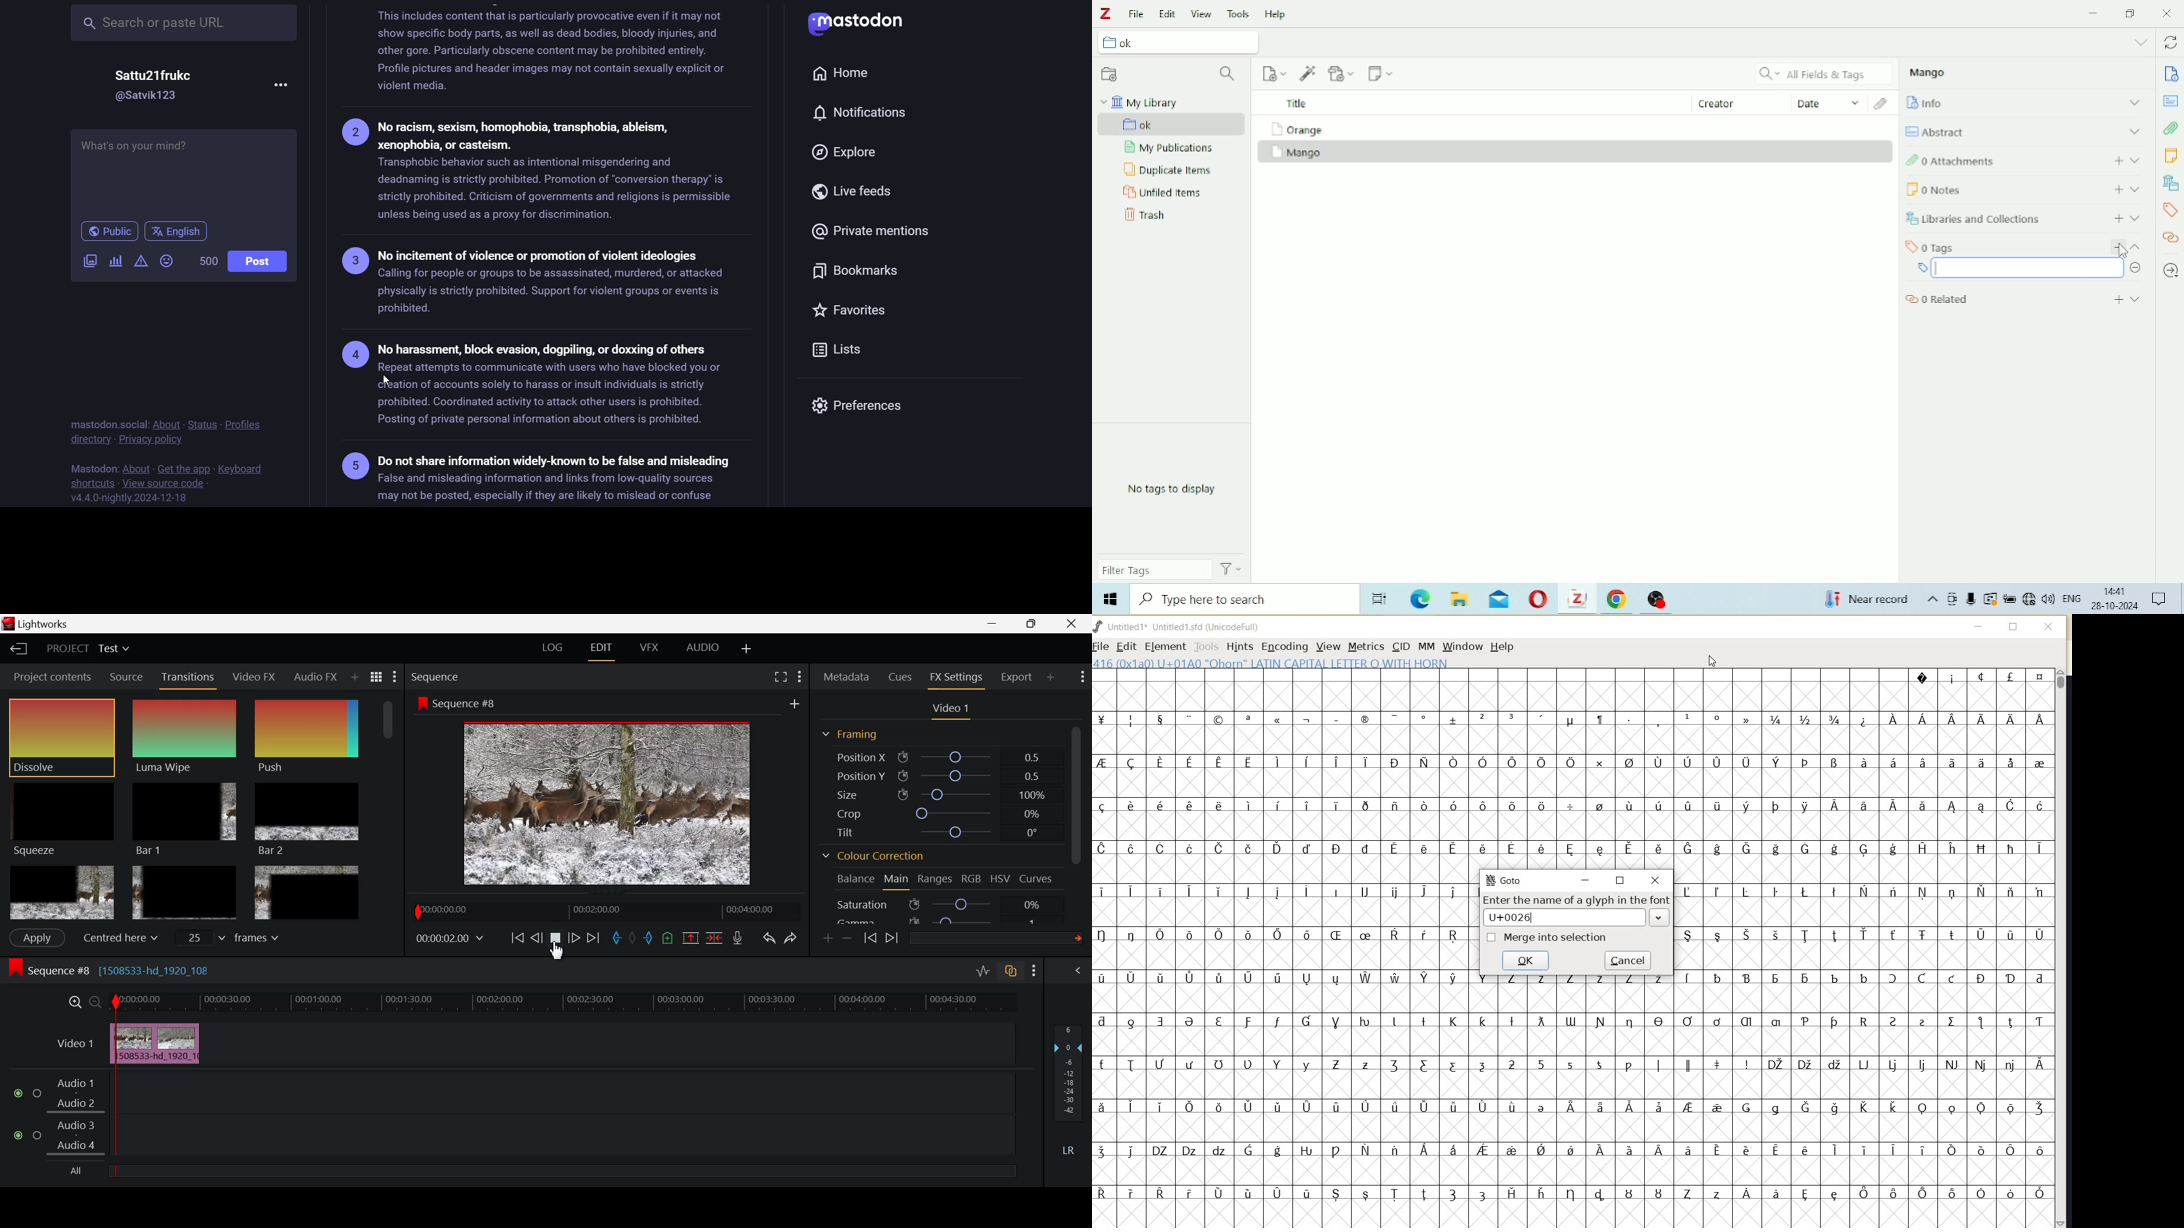  I want to click on Internet, so click(2029, 600).